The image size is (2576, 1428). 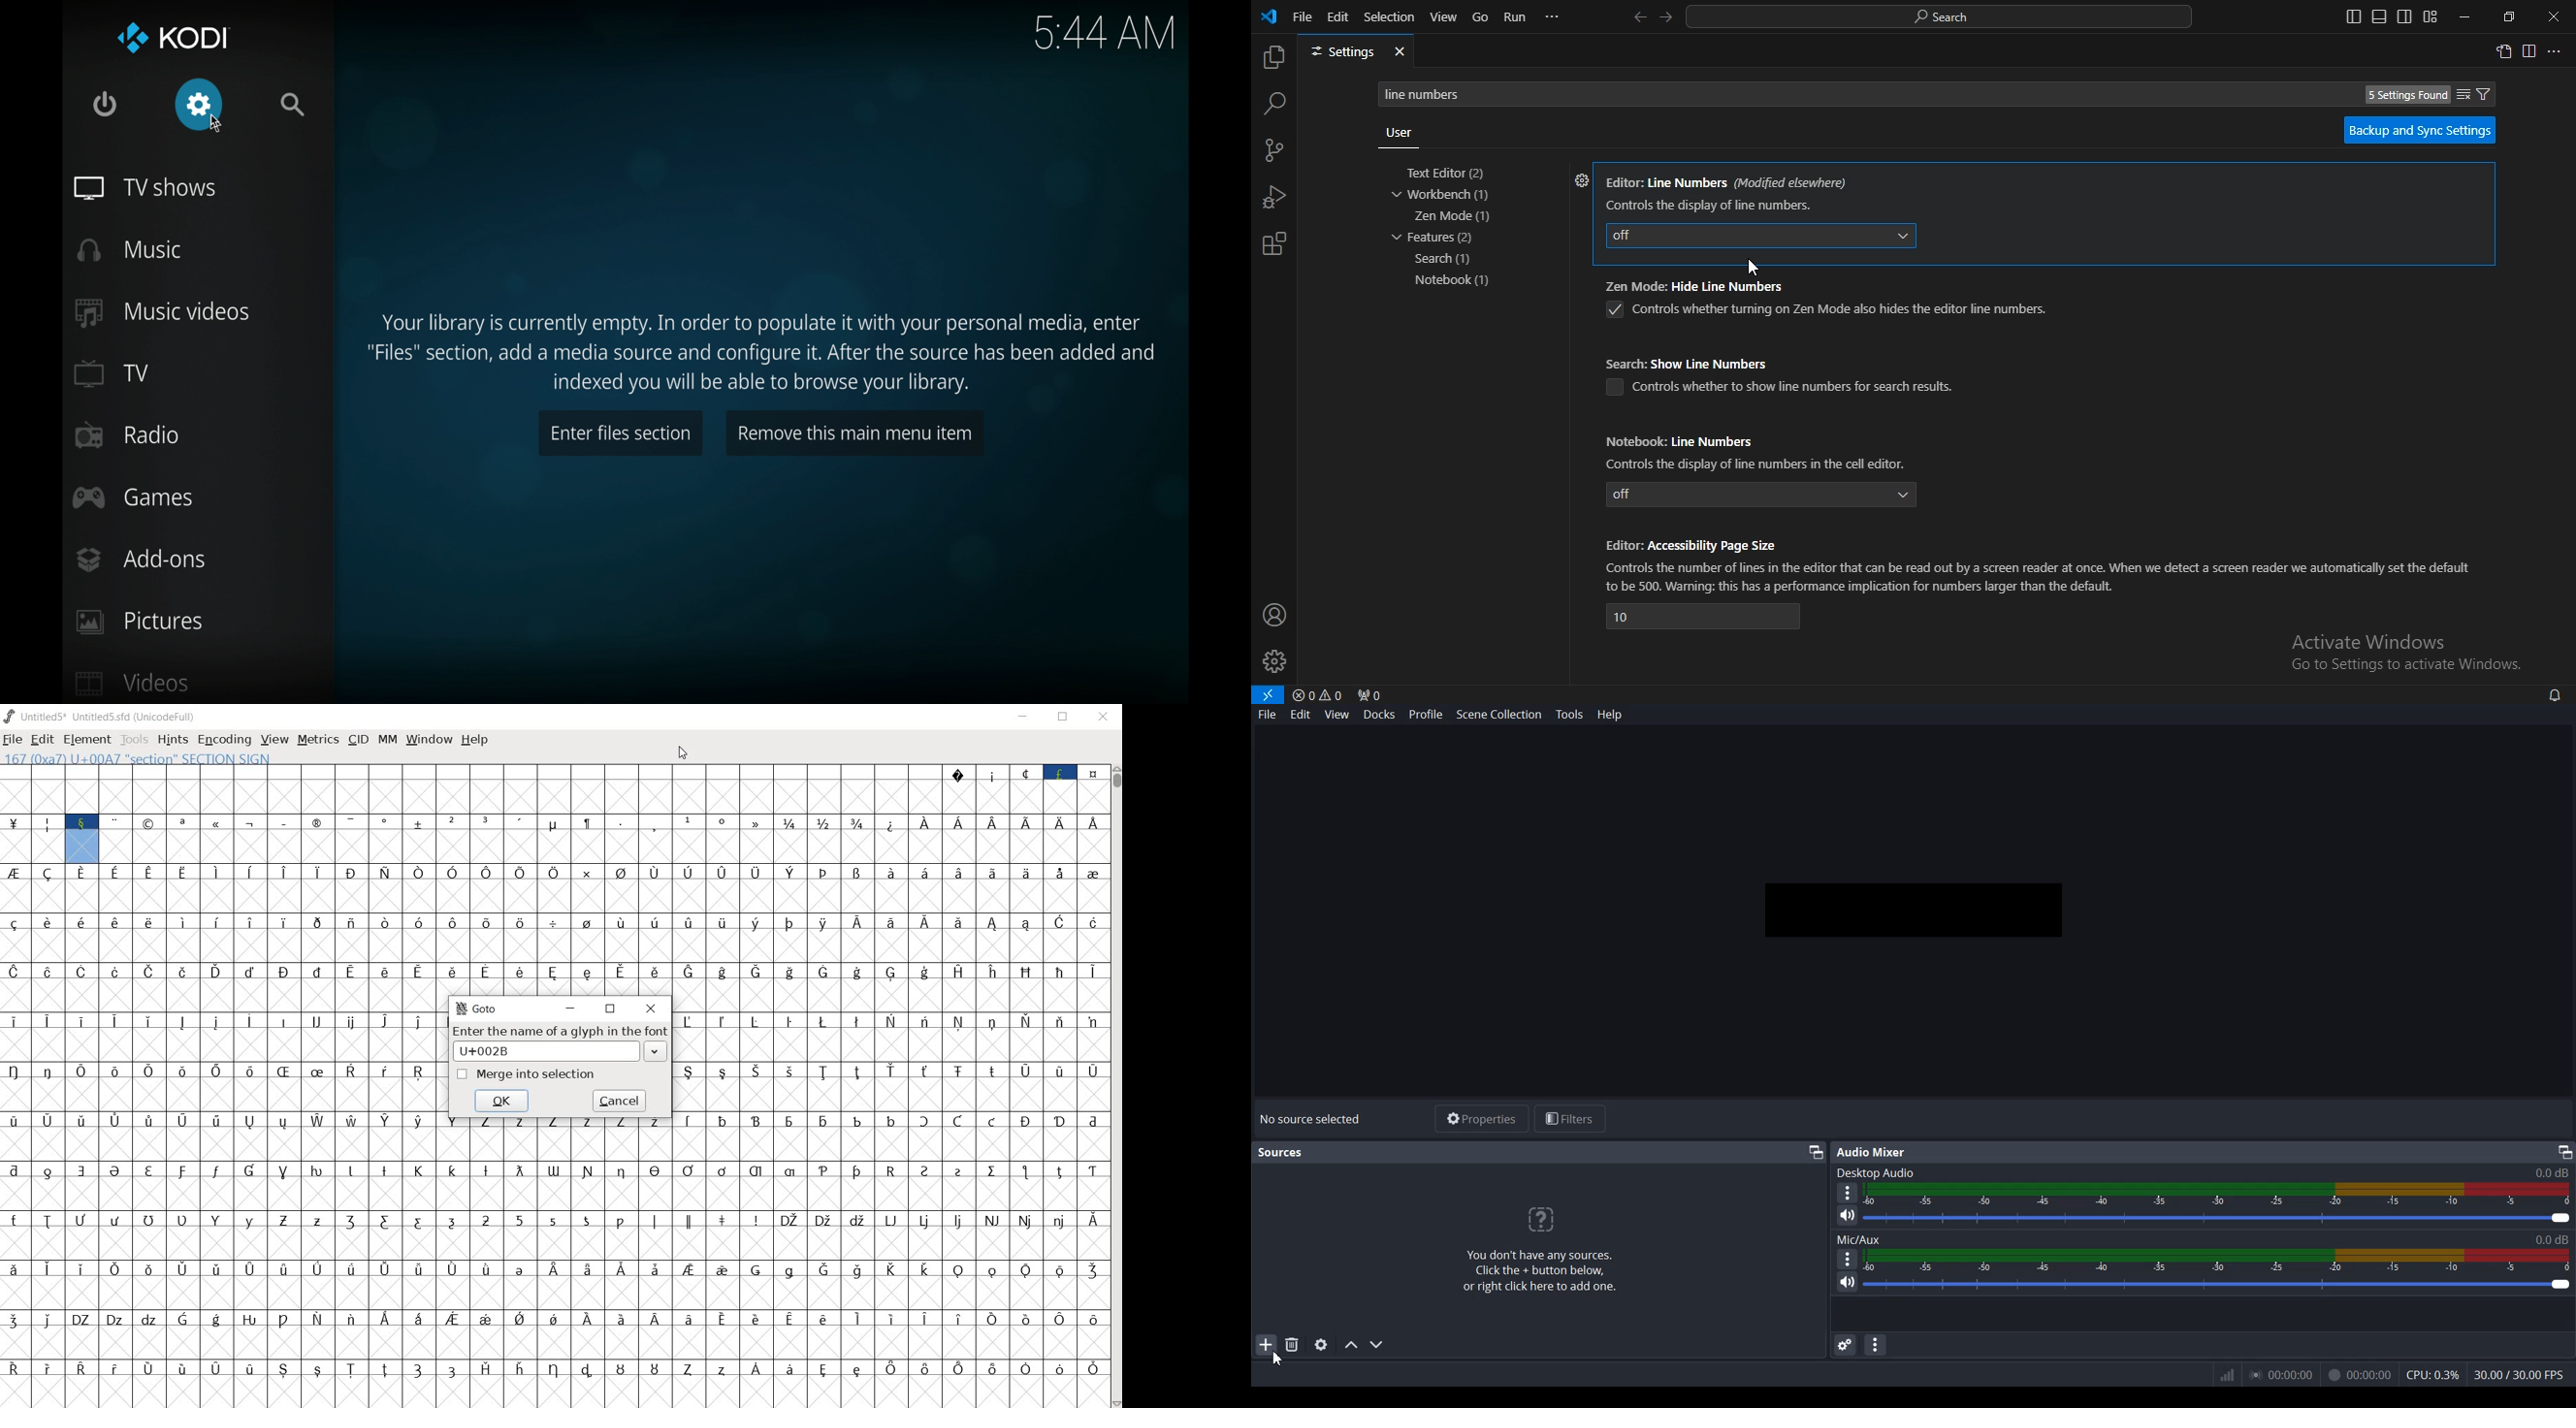 I want to click on Volume level adjuster, so click(x=2219, y=1219).